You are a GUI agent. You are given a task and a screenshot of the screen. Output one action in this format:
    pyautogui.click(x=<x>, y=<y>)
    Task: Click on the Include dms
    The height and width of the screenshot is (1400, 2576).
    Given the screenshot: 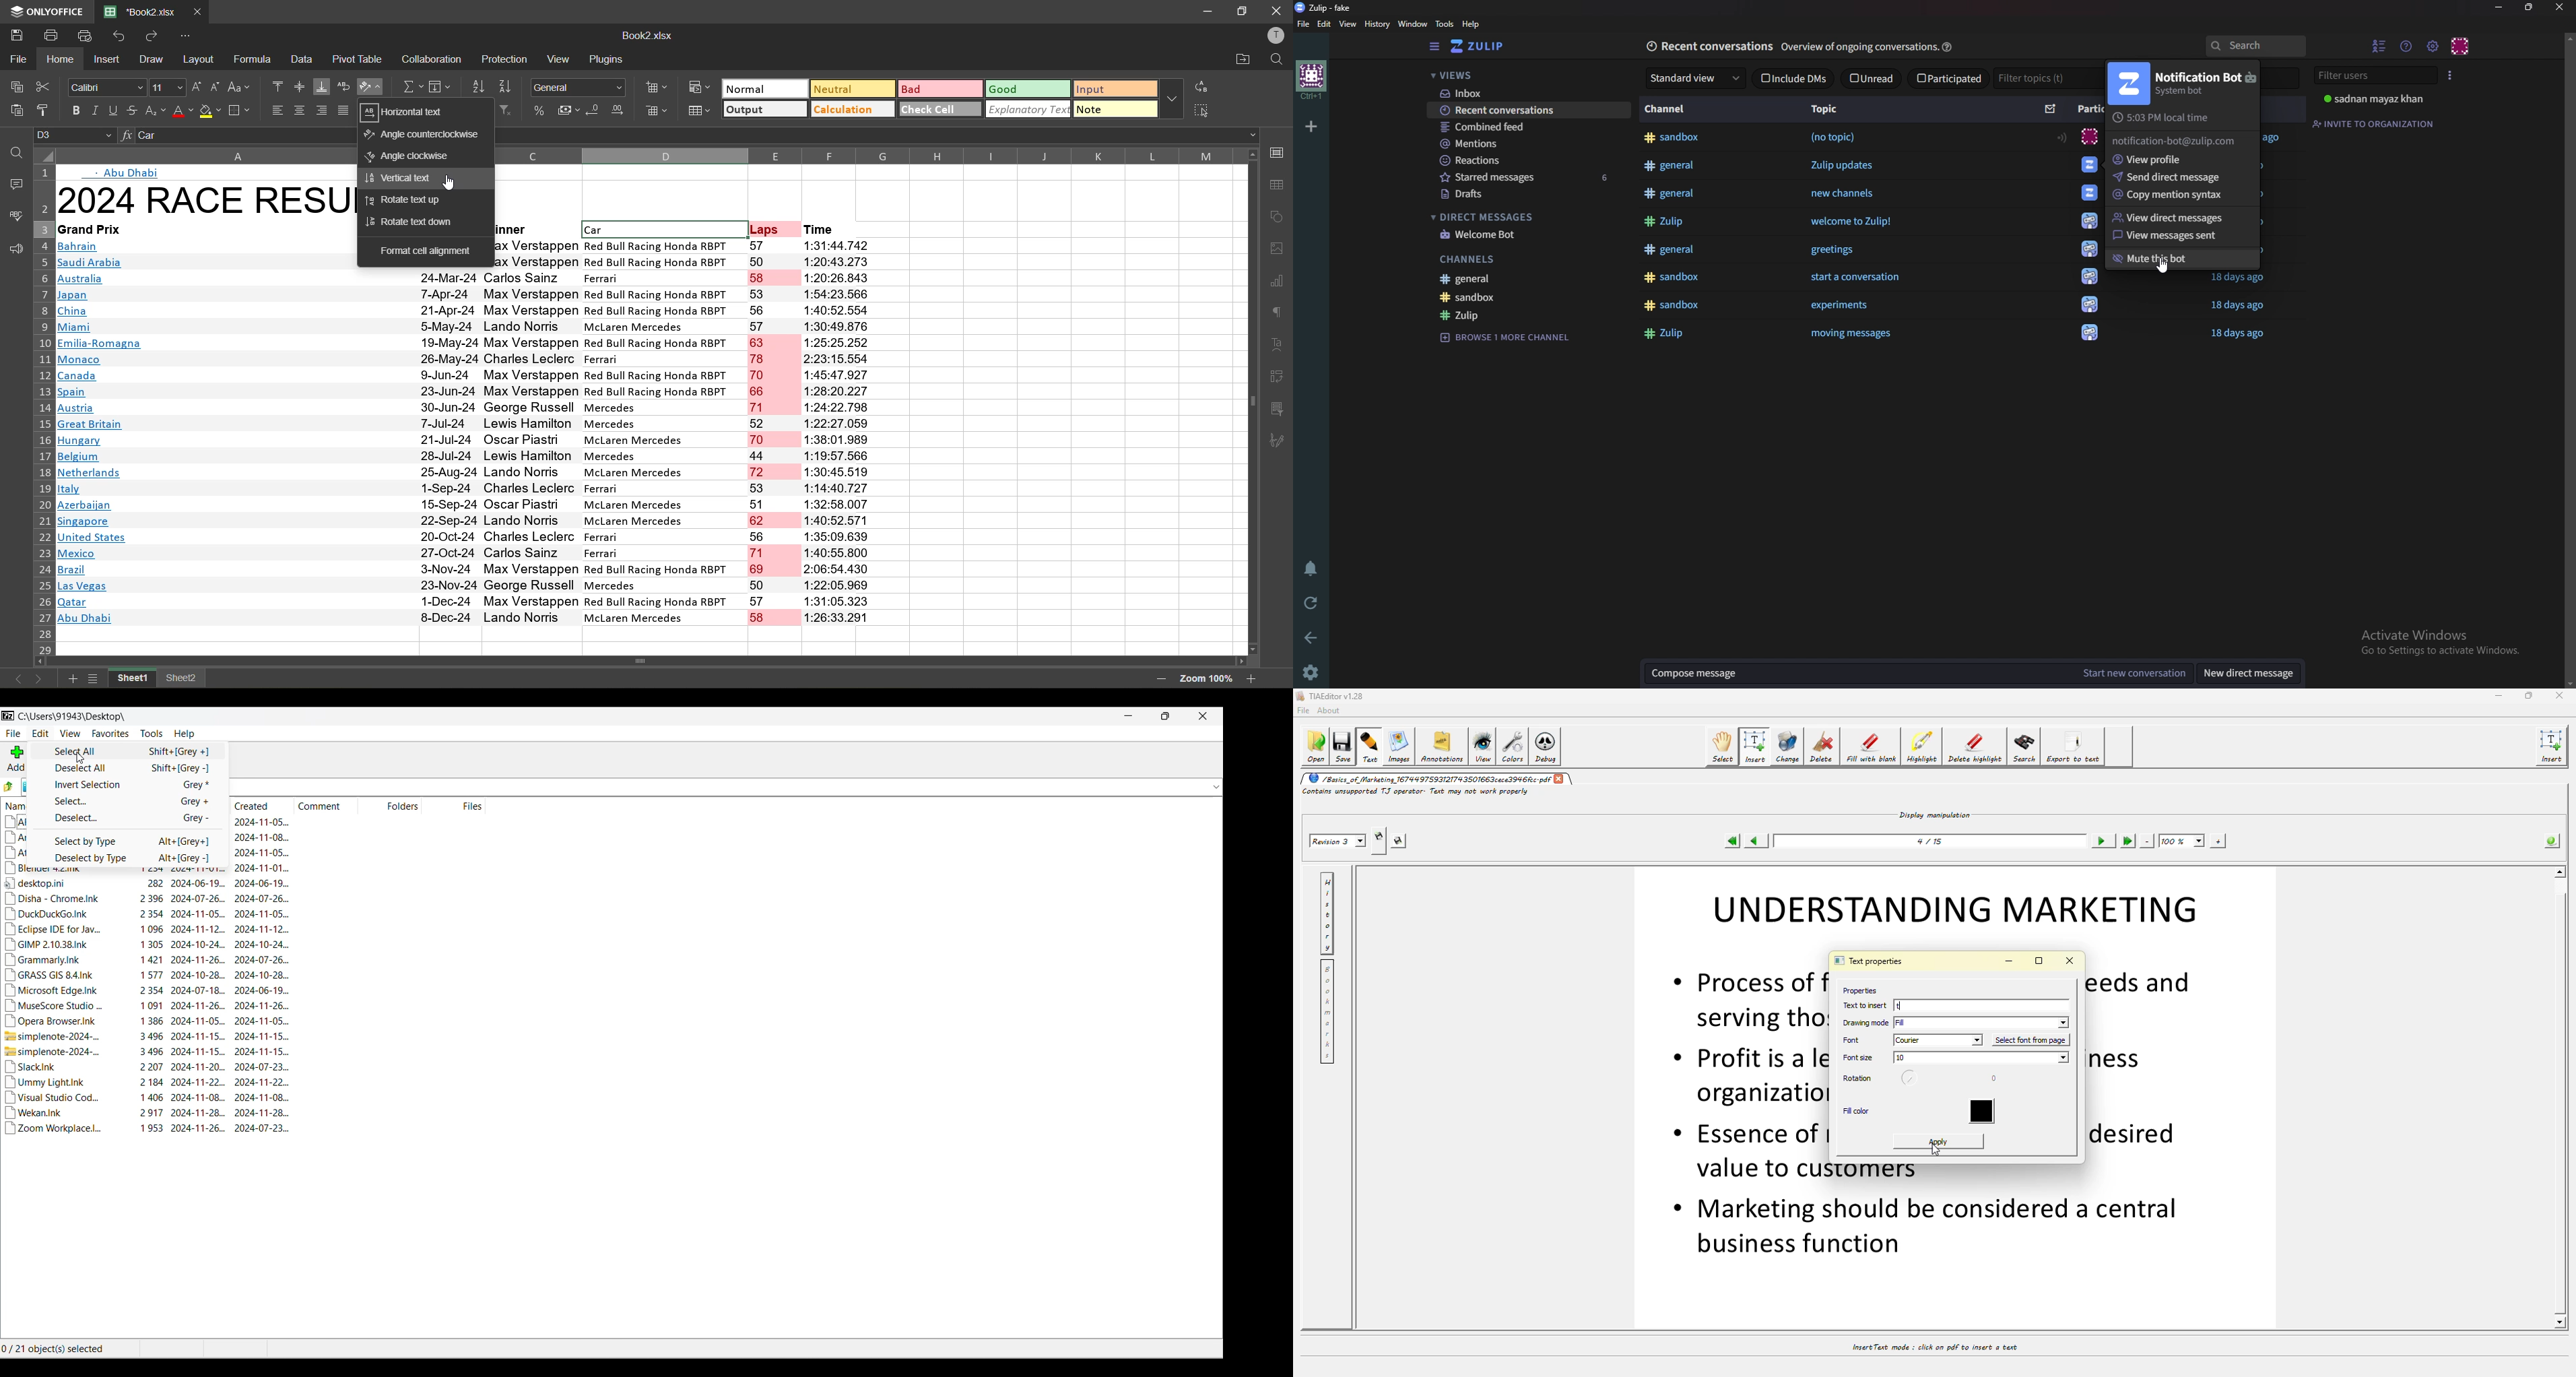 What is the action you would take?
    pyautogui.click(x=1792, y=78)
    